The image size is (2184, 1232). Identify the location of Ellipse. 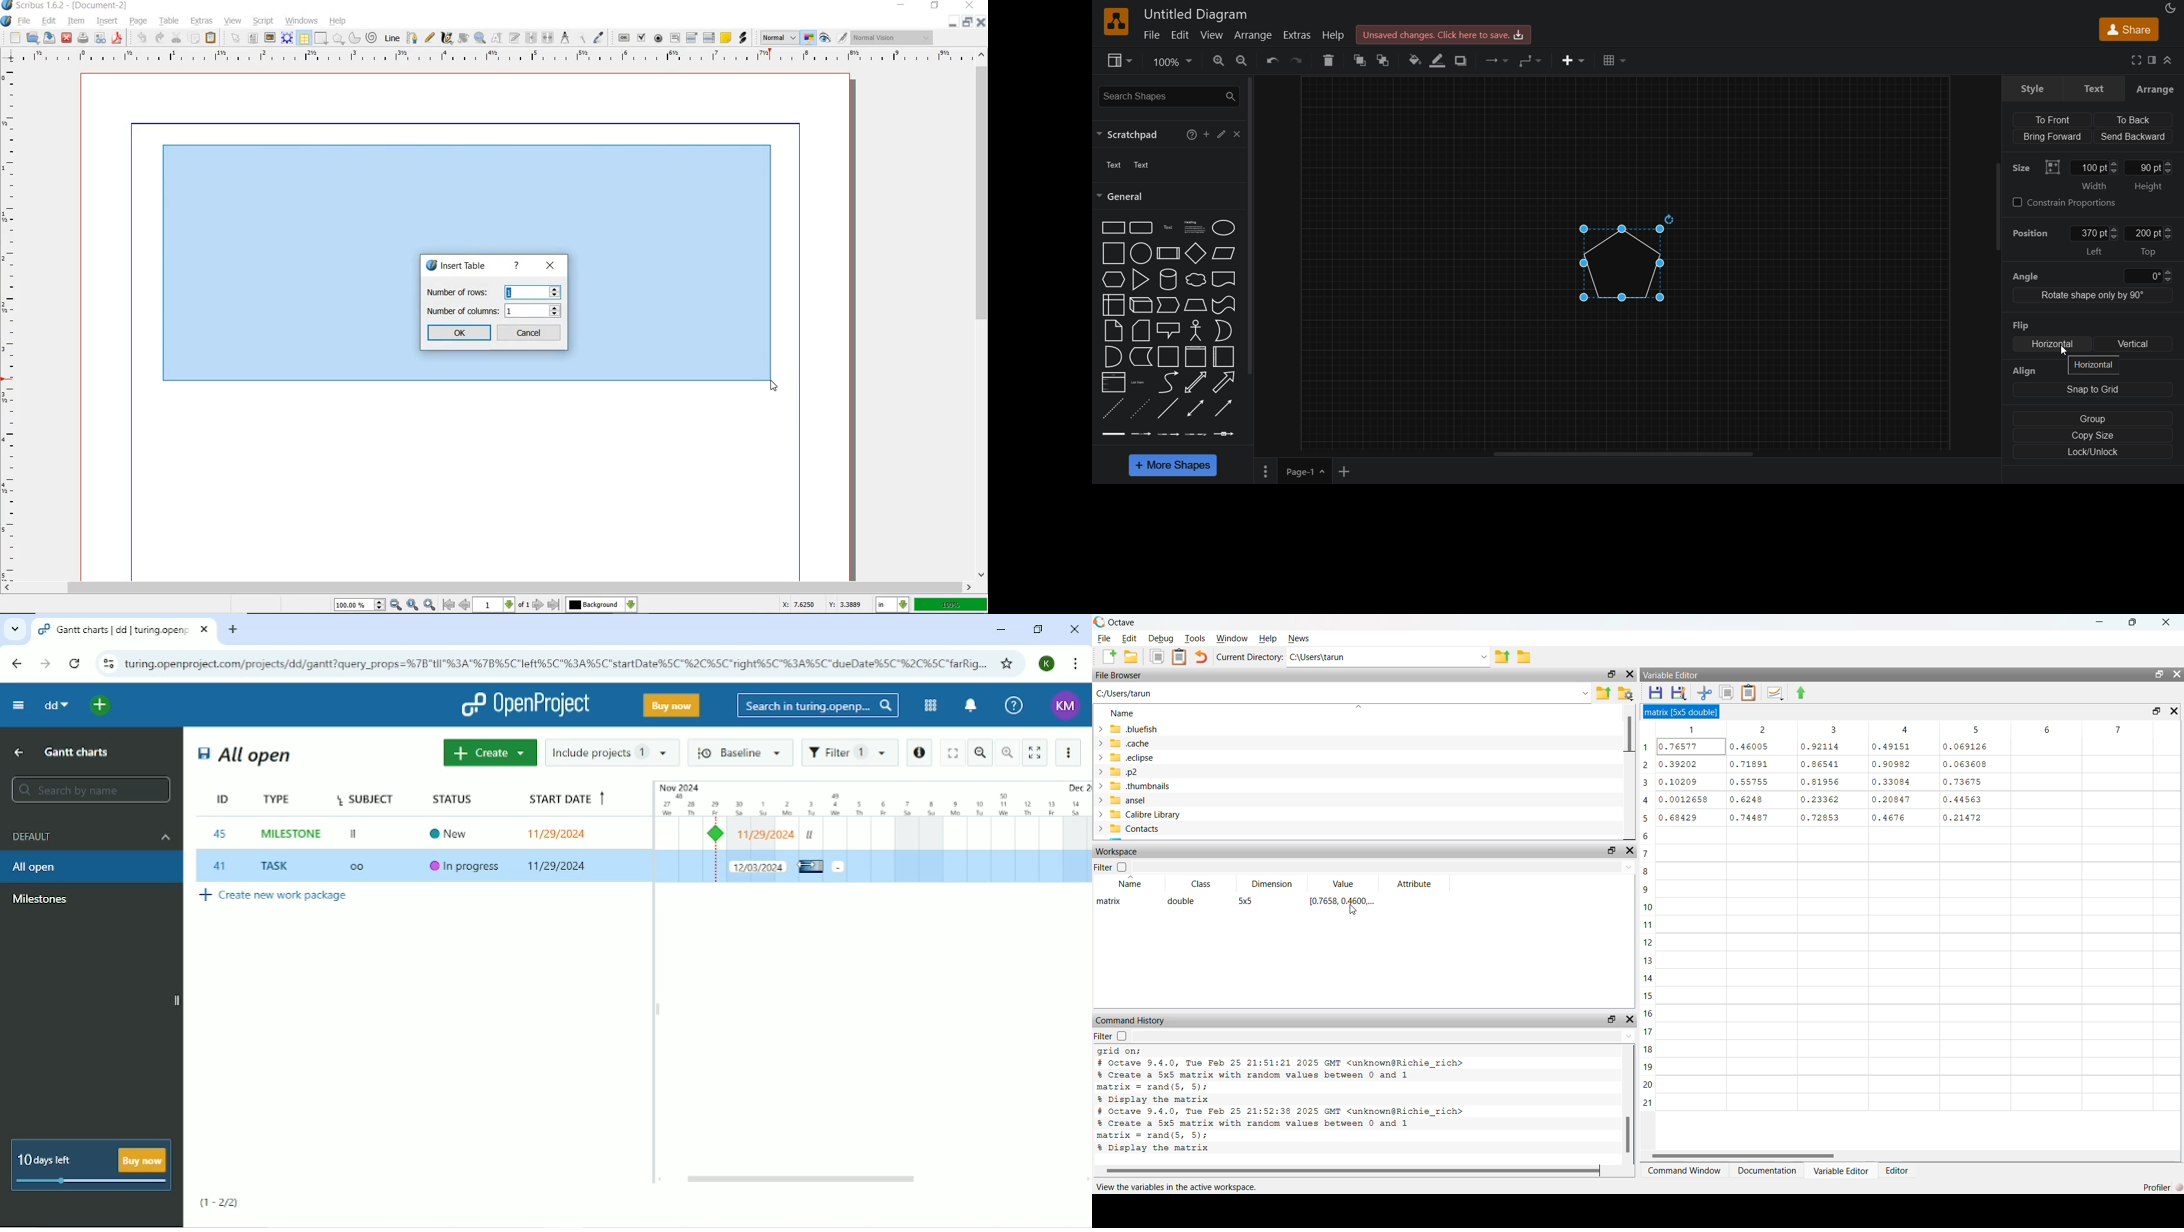
(1223, 229).